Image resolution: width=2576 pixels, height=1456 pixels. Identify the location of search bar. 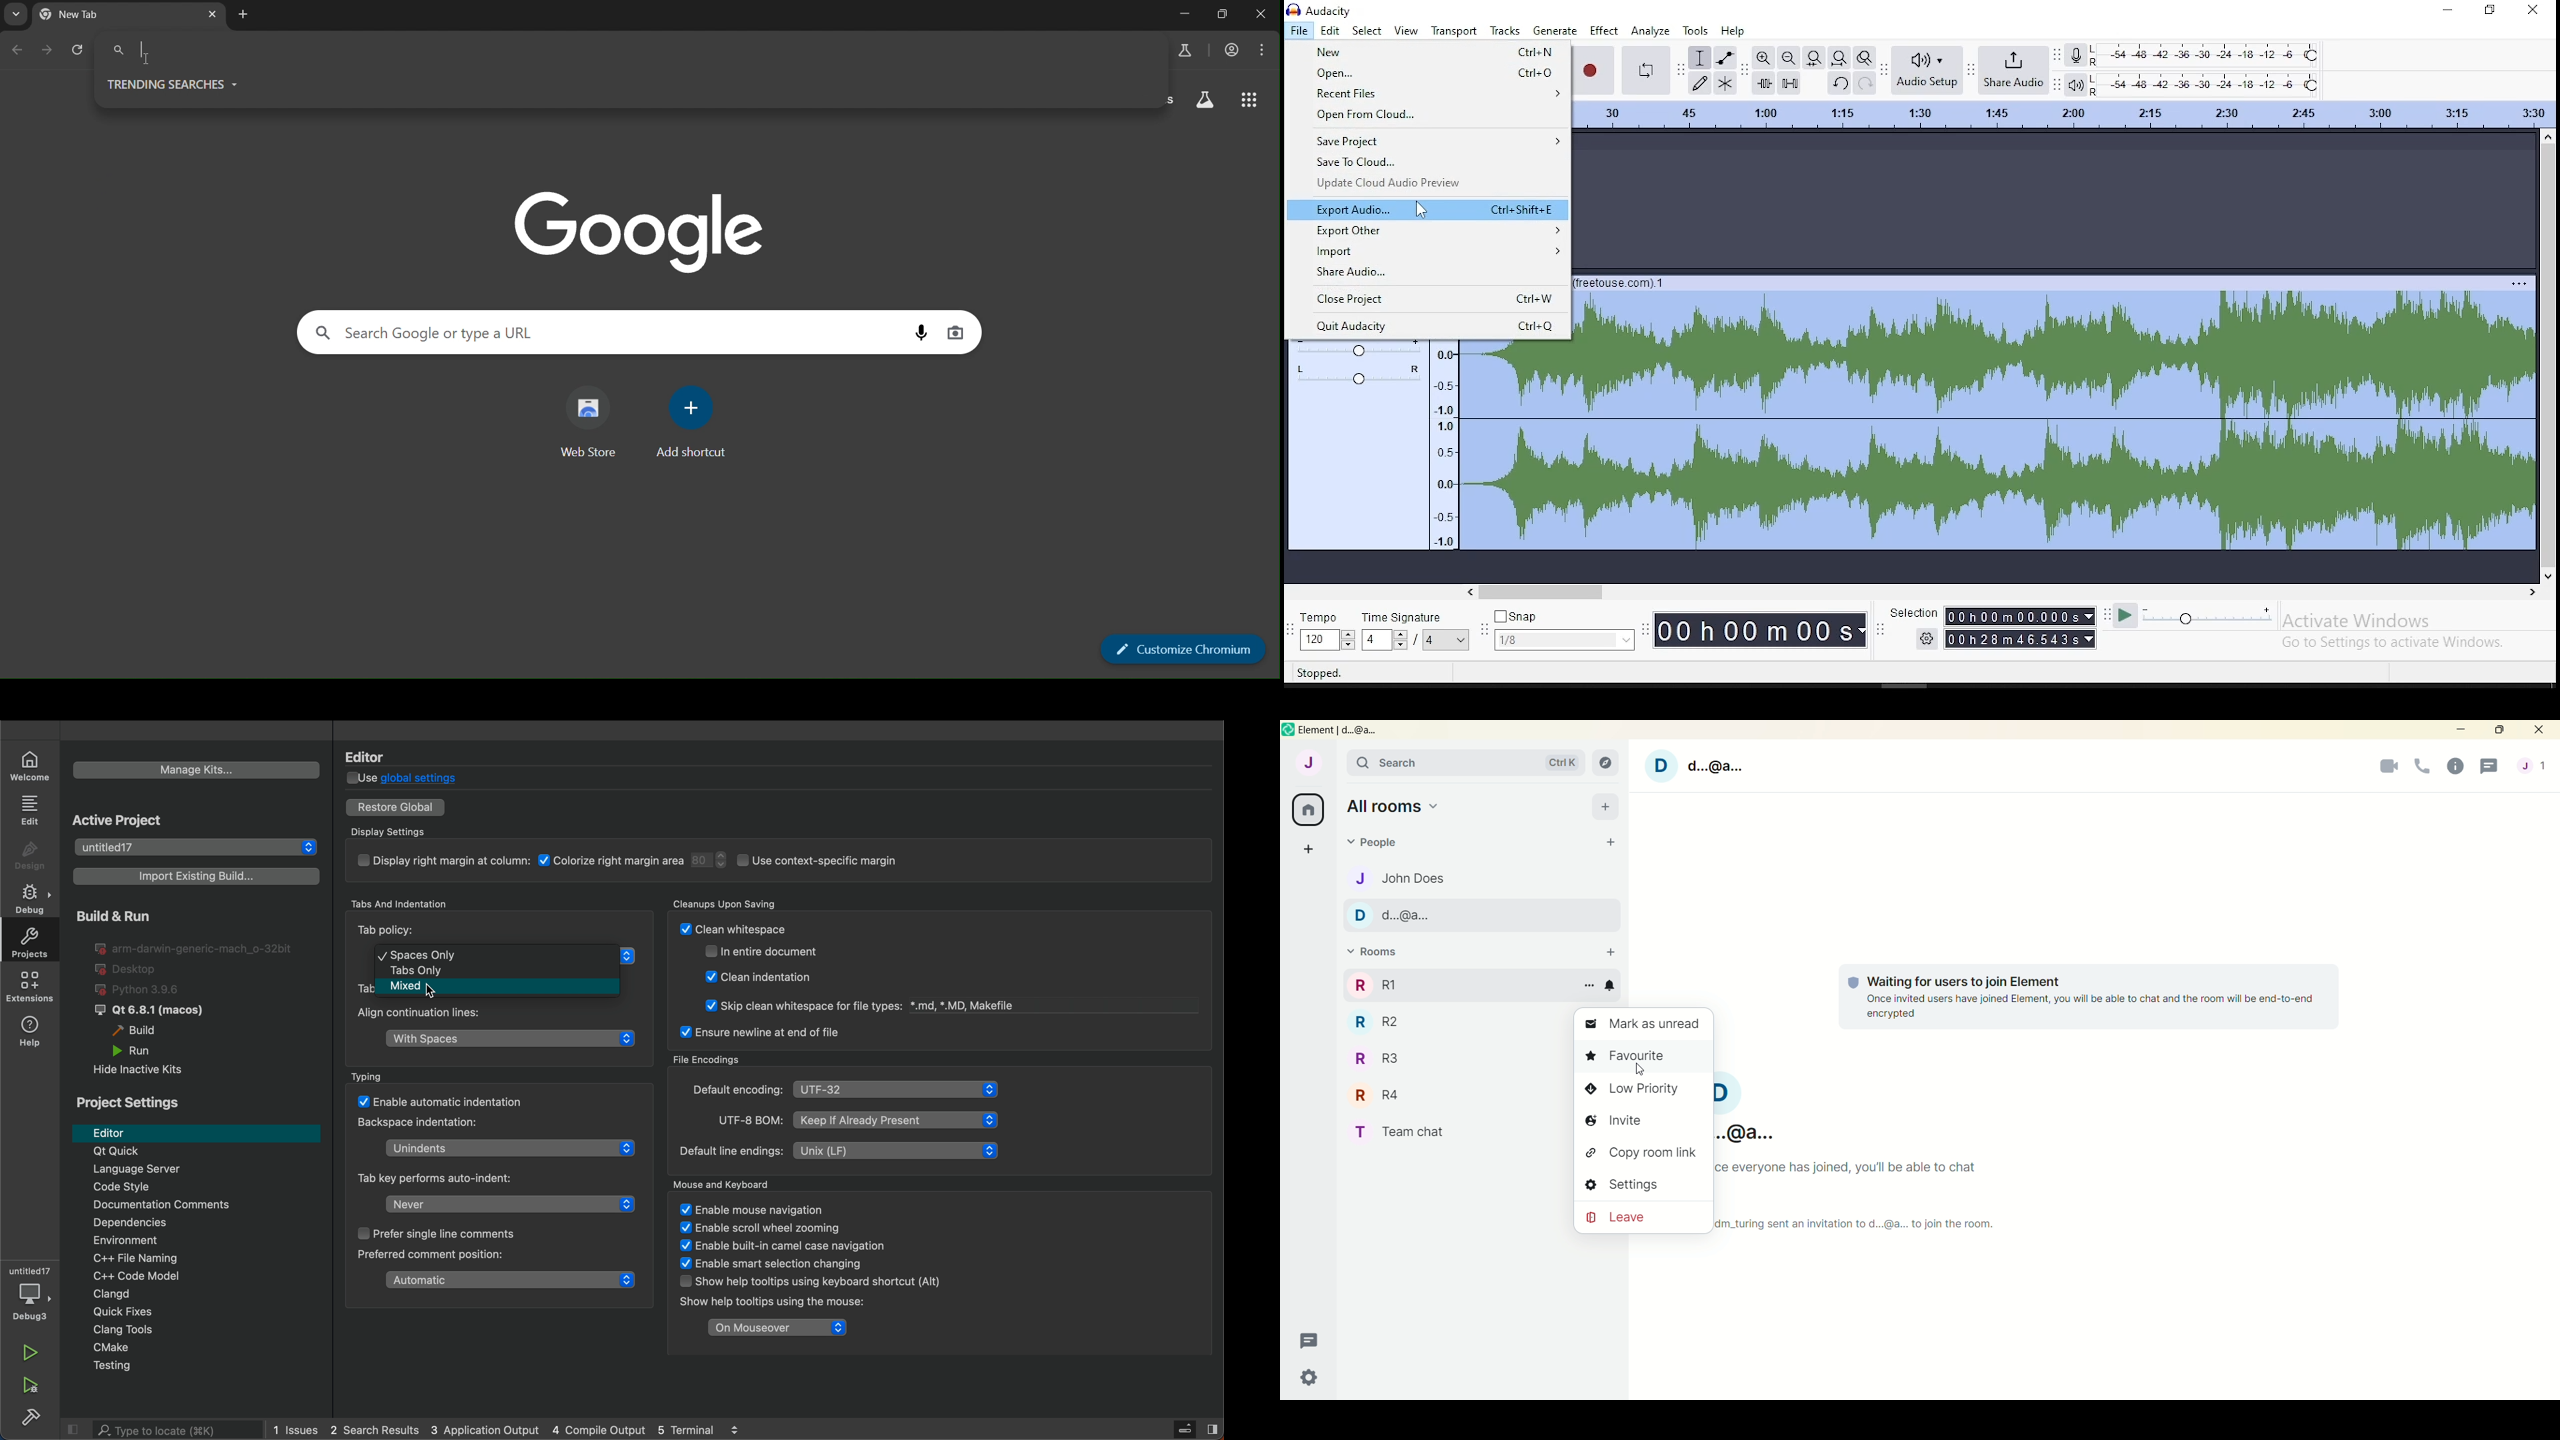
(1415, 765).